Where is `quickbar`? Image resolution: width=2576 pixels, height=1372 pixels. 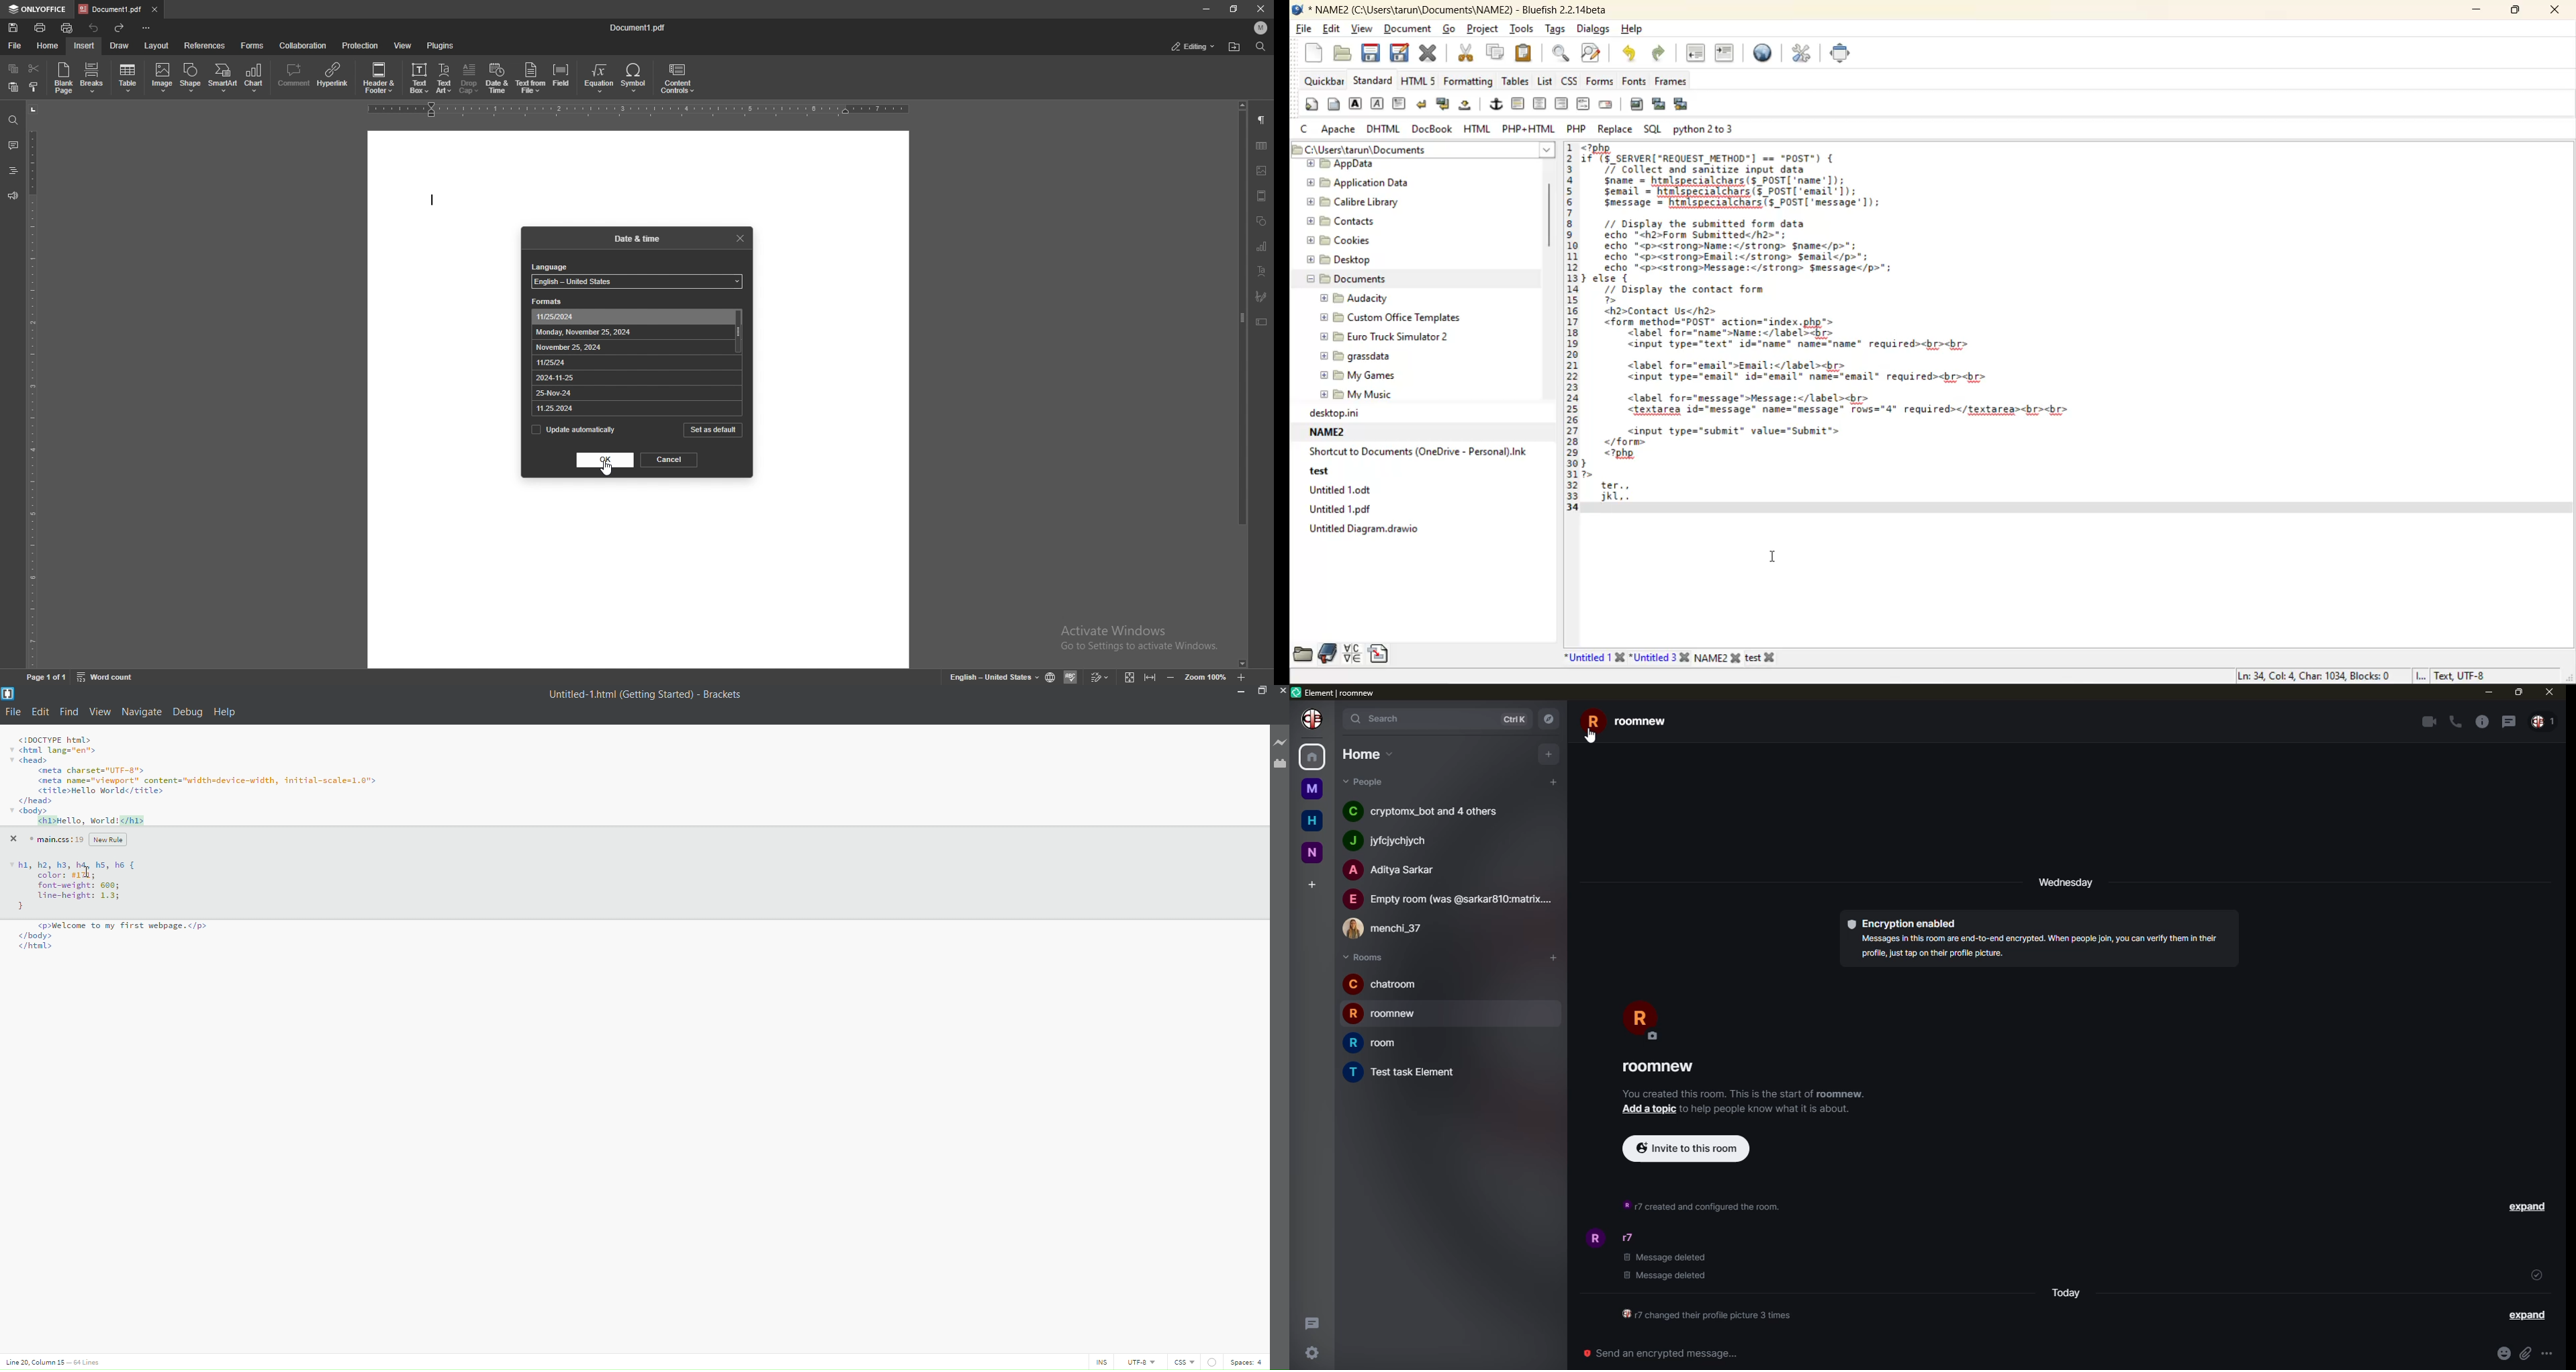 quickbar is located at coordinates (1326, 81).